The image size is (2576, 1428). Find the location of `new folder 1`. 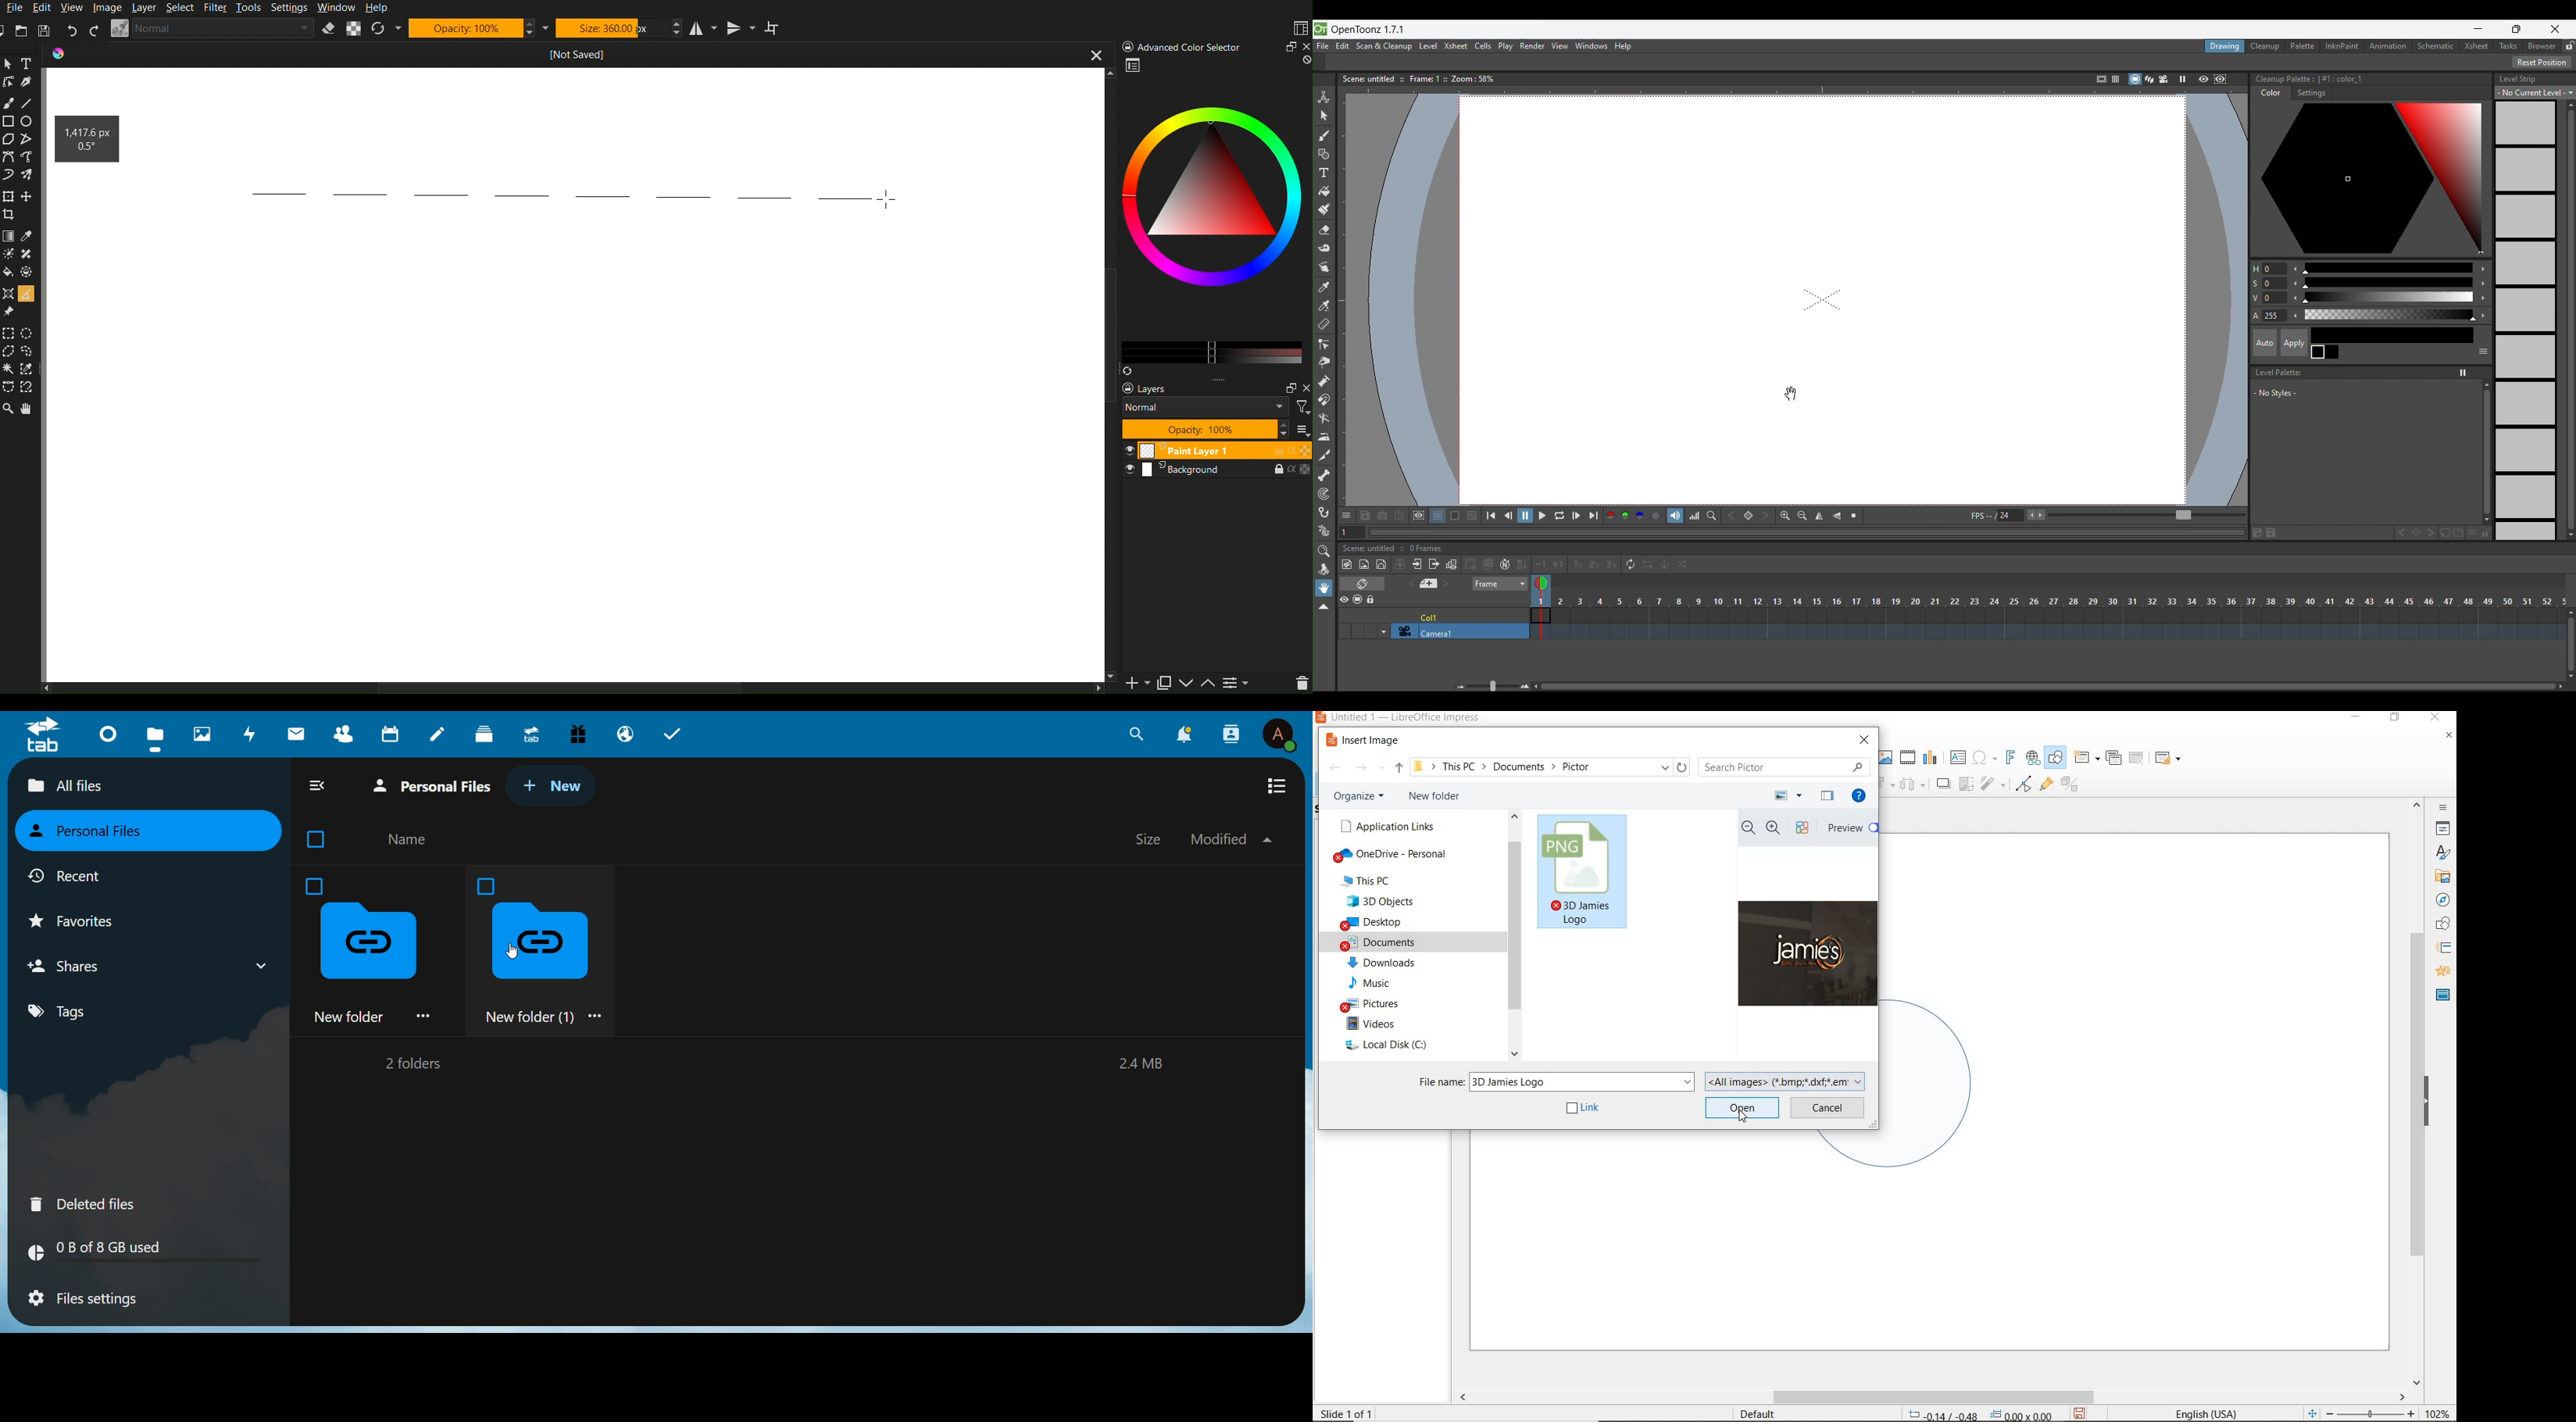

new folder 1 is located at coordinates (549, 950).